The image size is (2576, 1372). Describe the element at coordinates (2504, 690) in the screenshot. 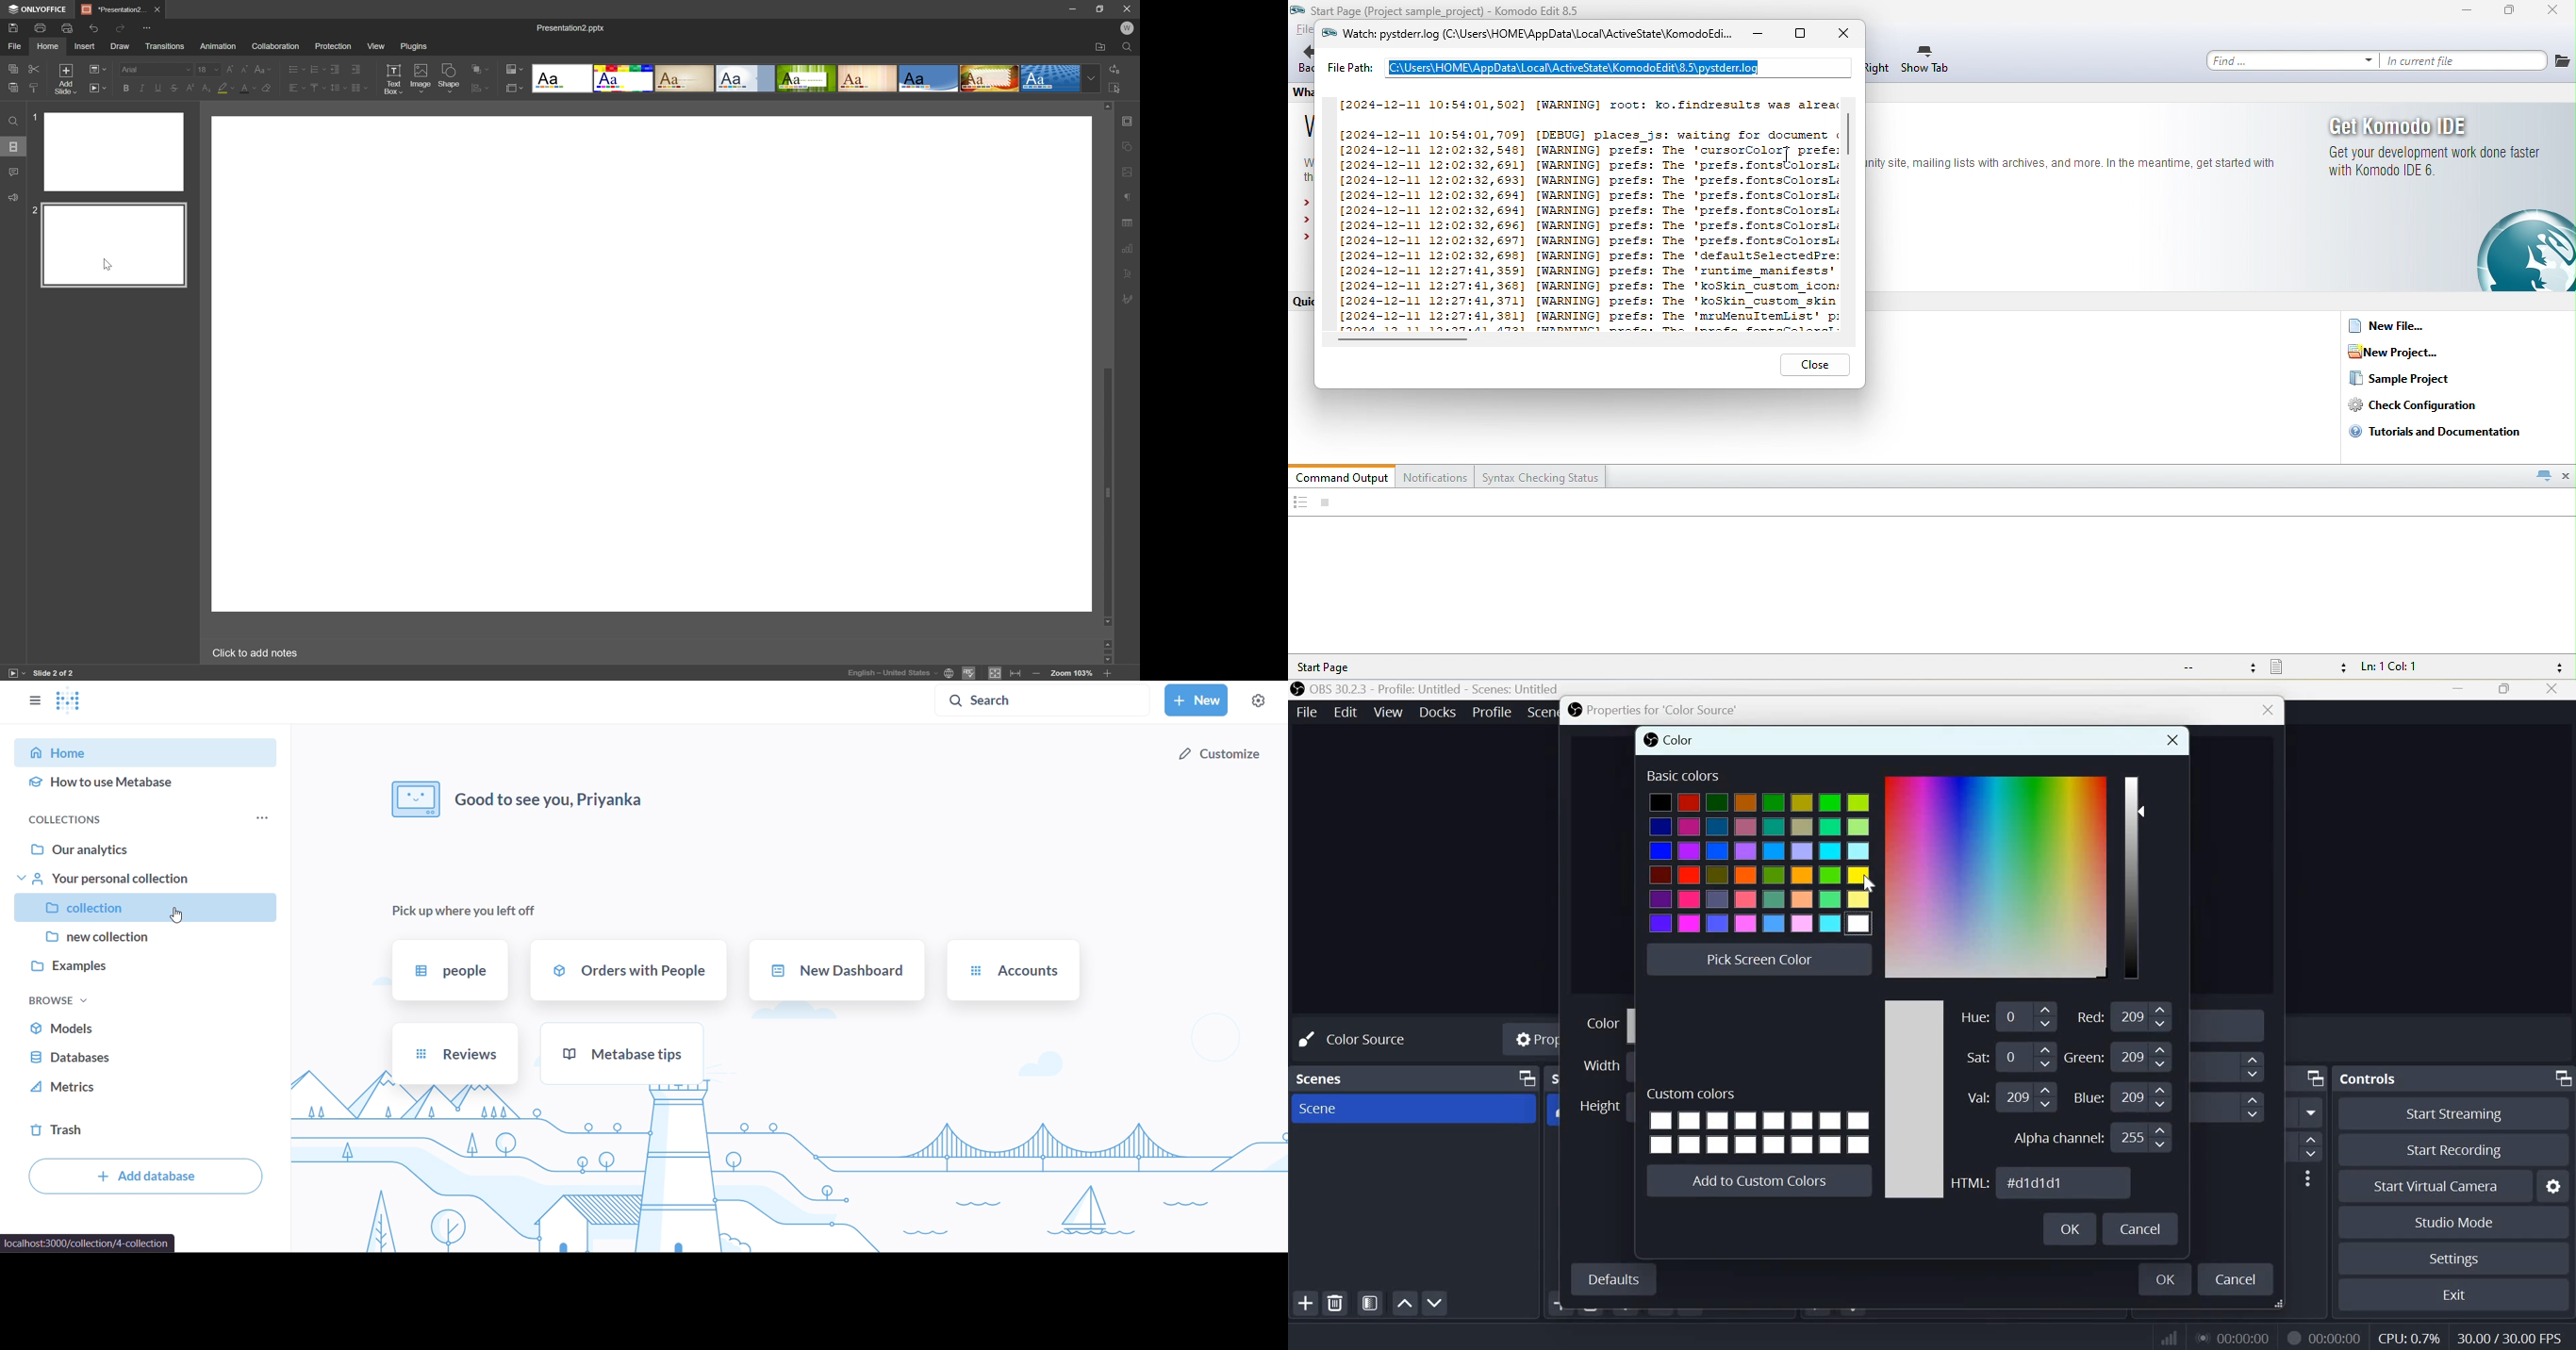

I see `Maximize` at that location.